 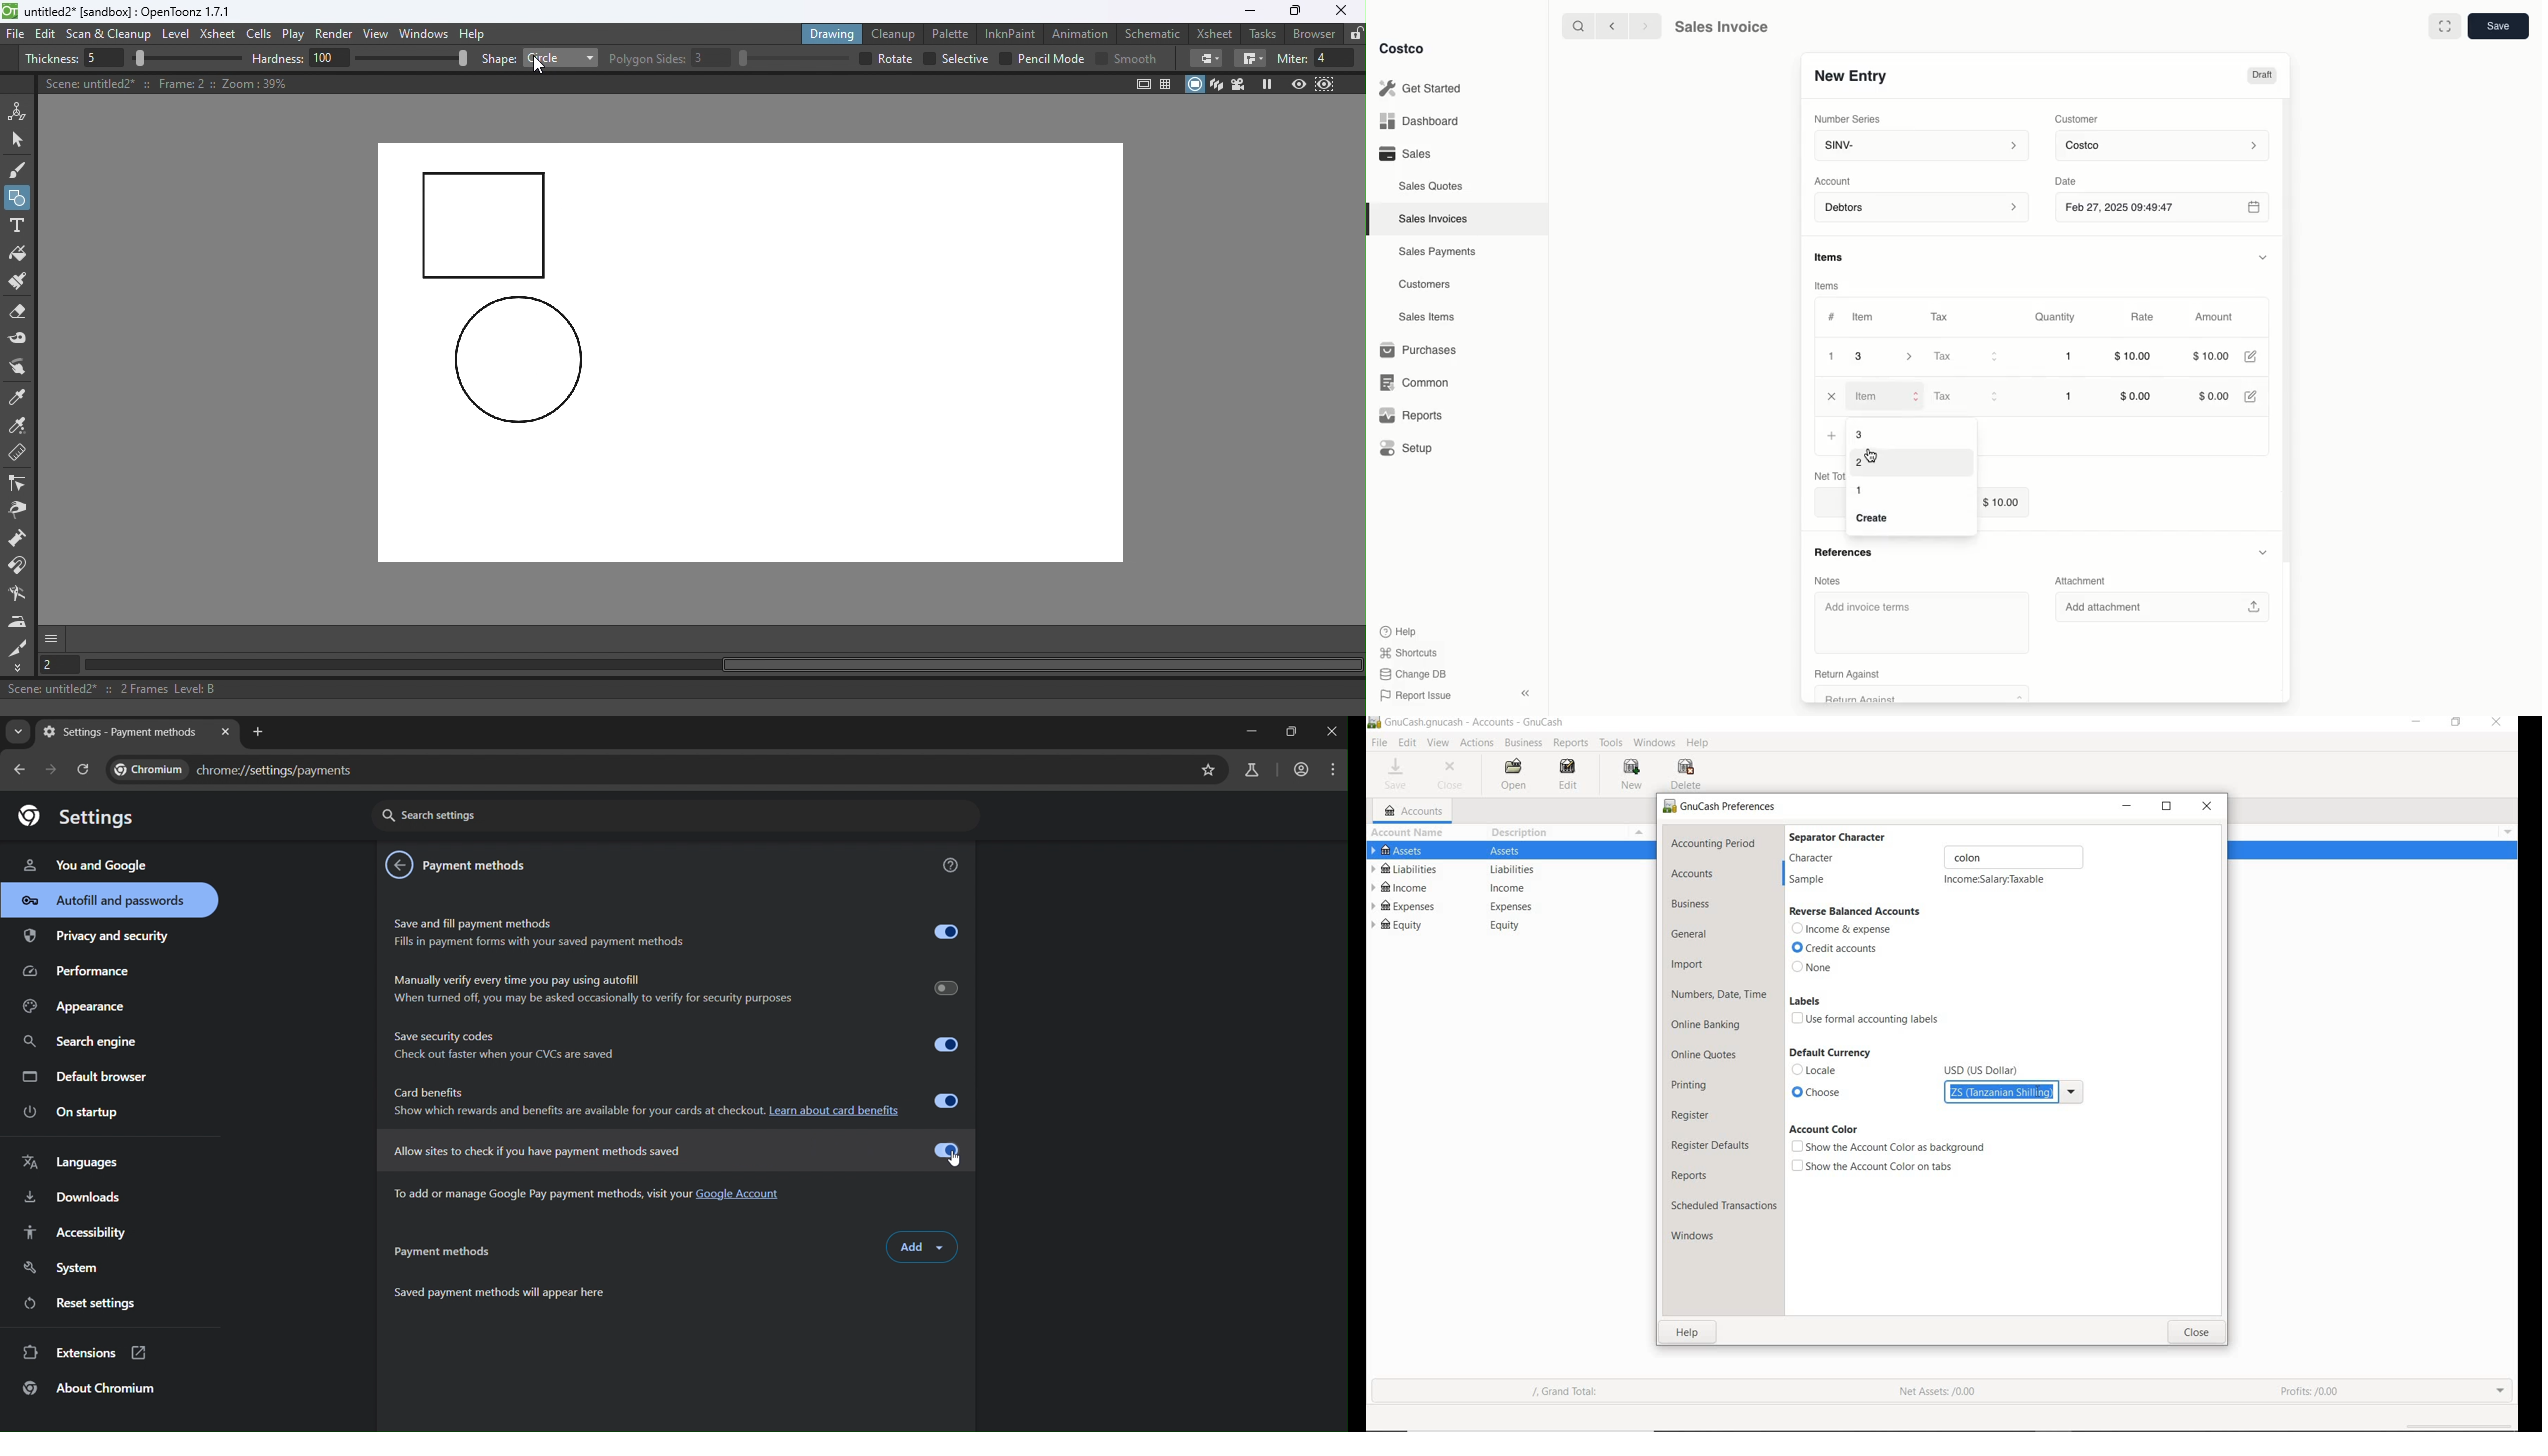 What do you see at coordinates (1249, 11) in the screenshot?
I see `Minimize` at bounding box center [1249, 11].